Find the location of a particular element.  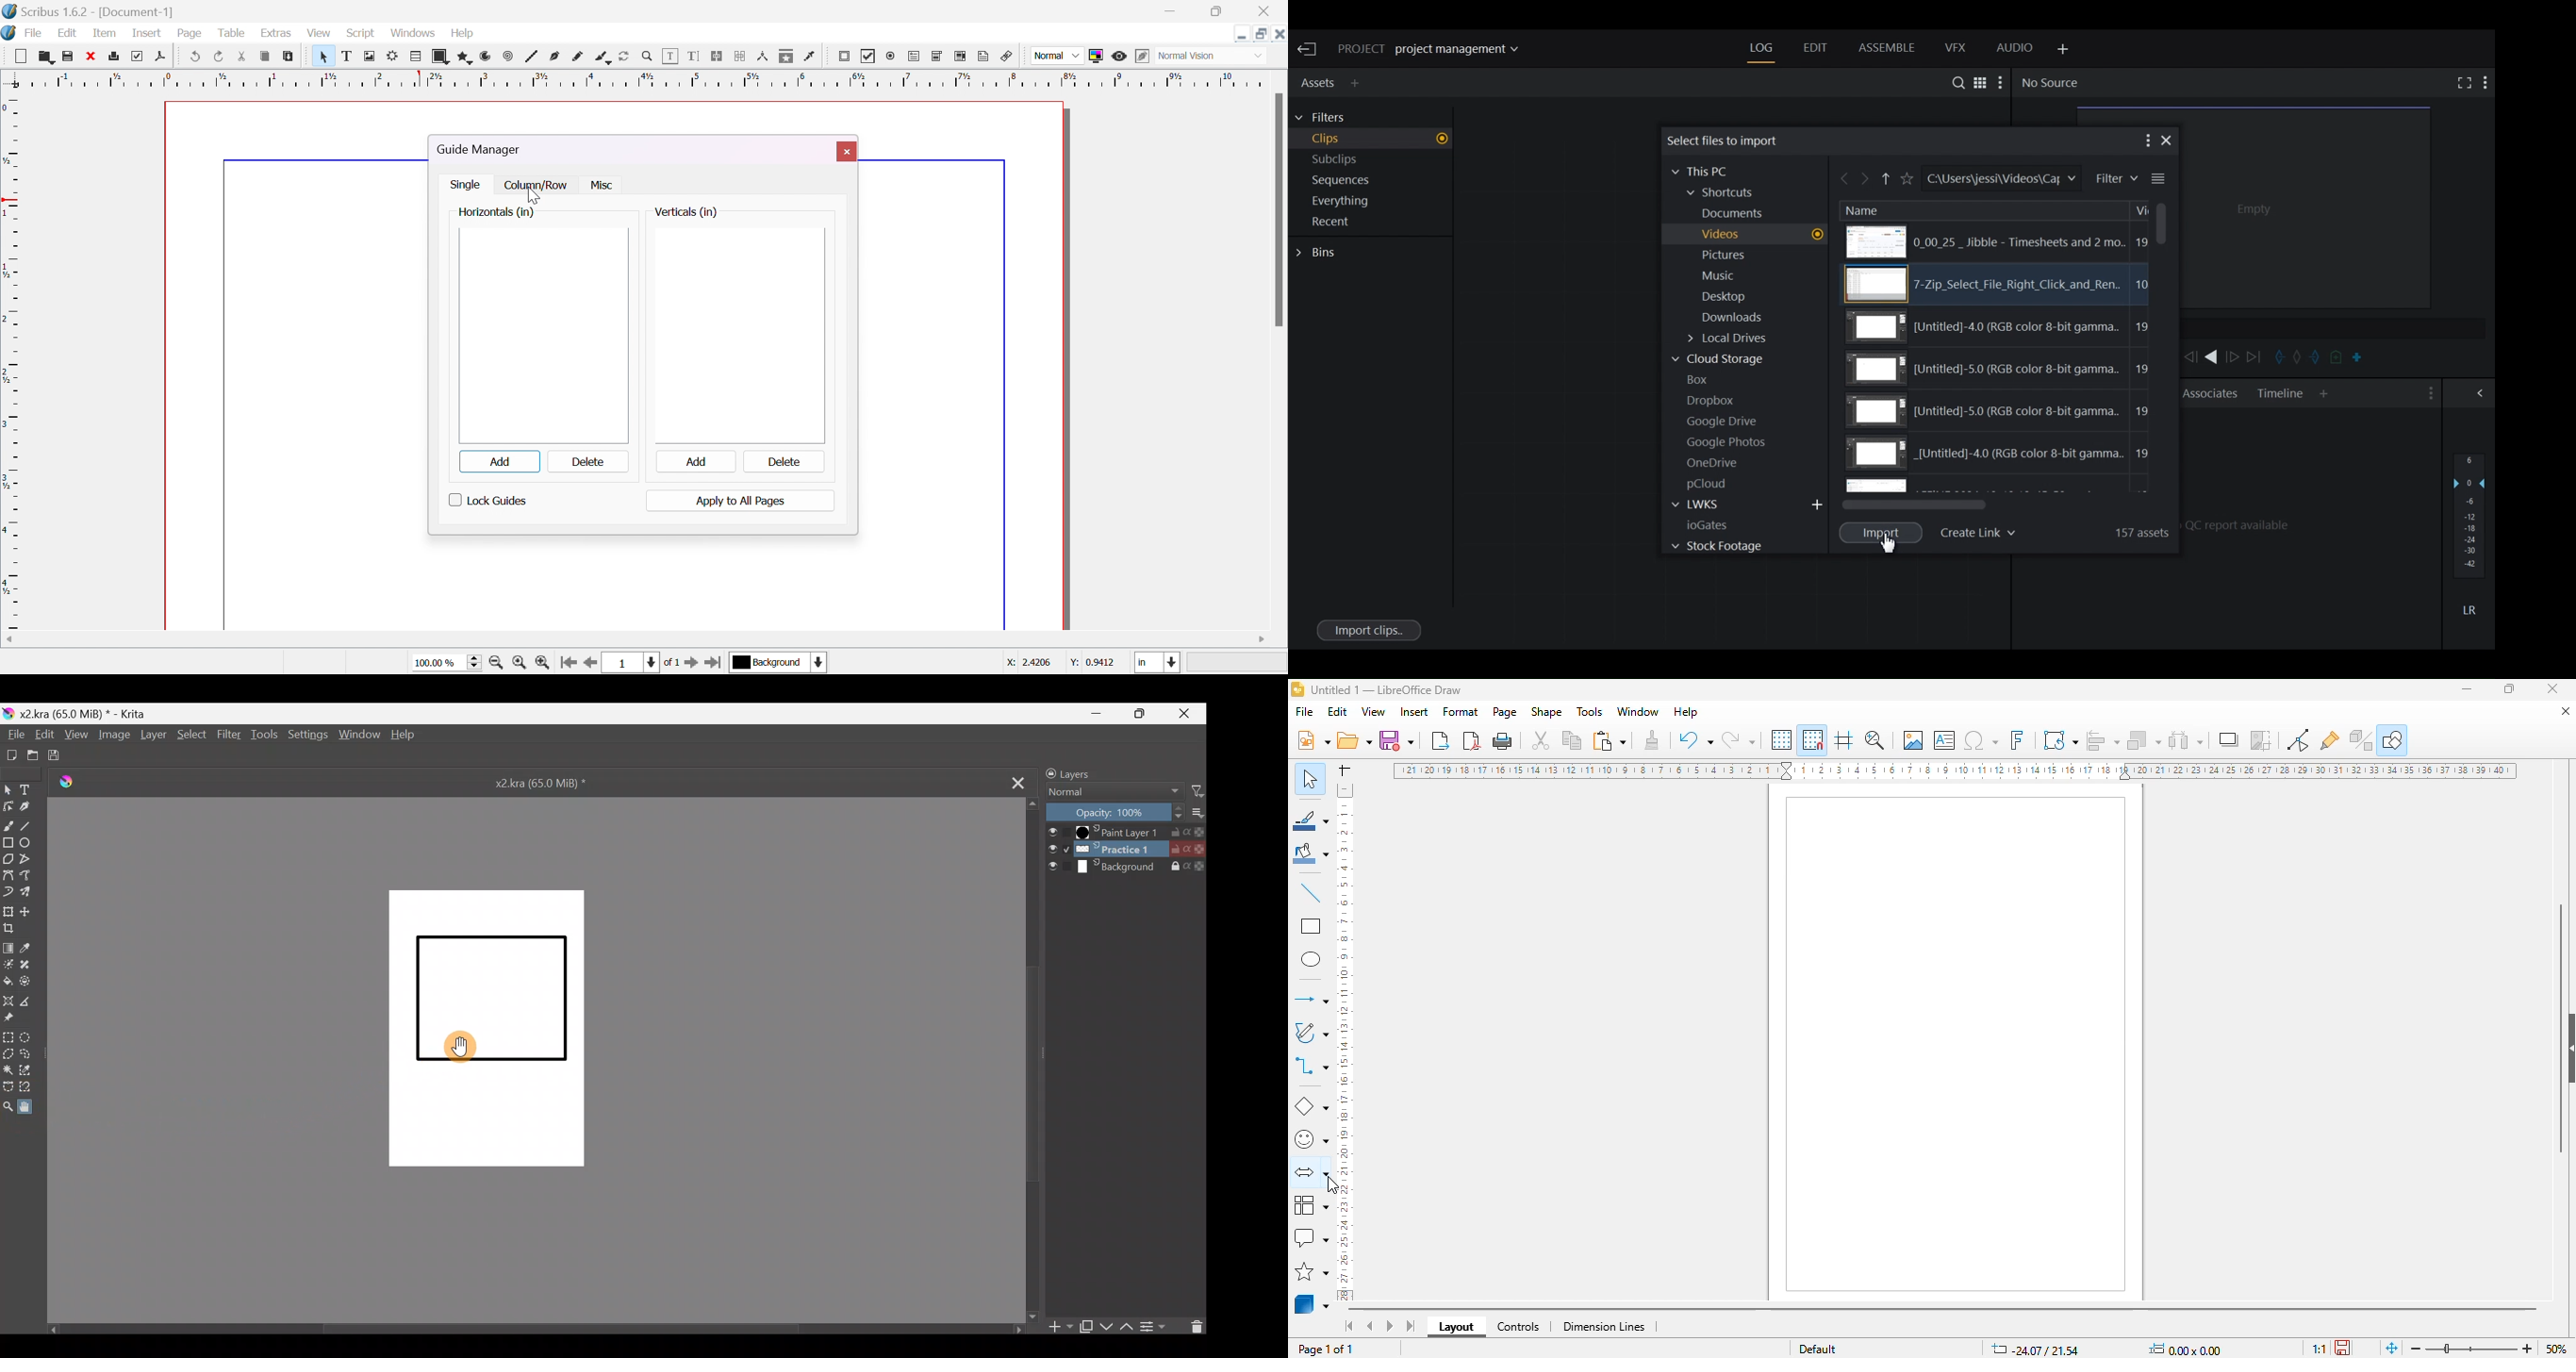

Filter is located at coordinates (1192, 793).